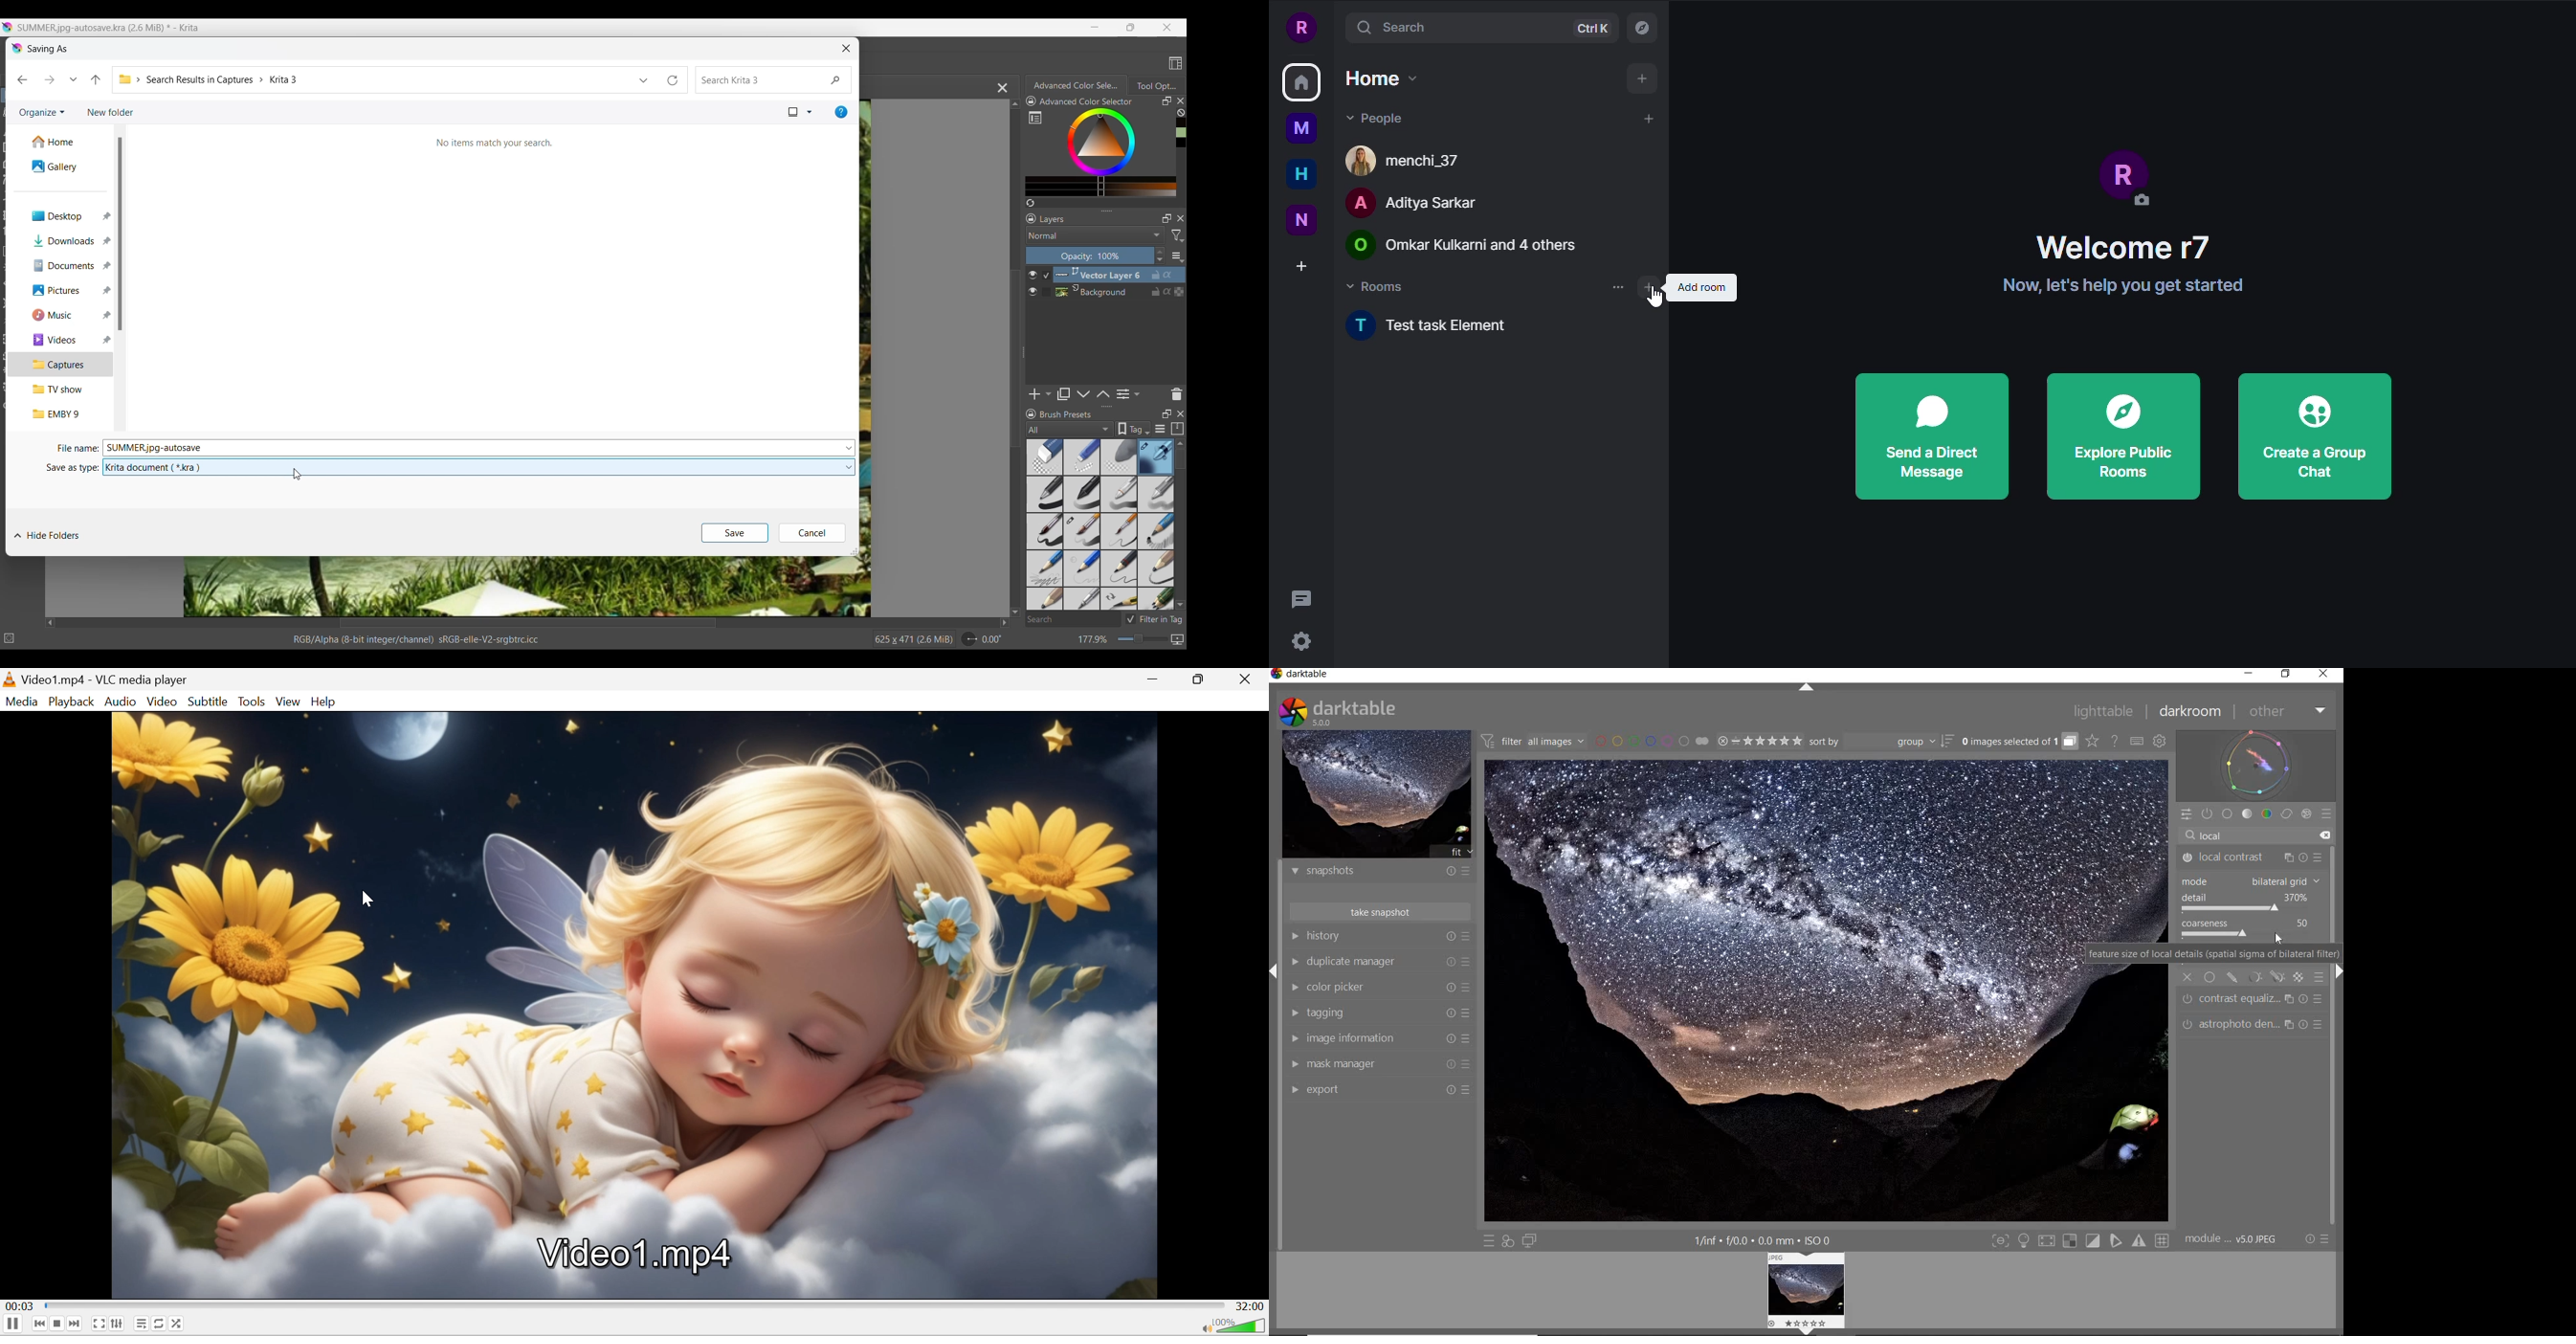 This screenshot has width=2576, height=1344. I want to click on coarseness slider, so click(2219, 934).